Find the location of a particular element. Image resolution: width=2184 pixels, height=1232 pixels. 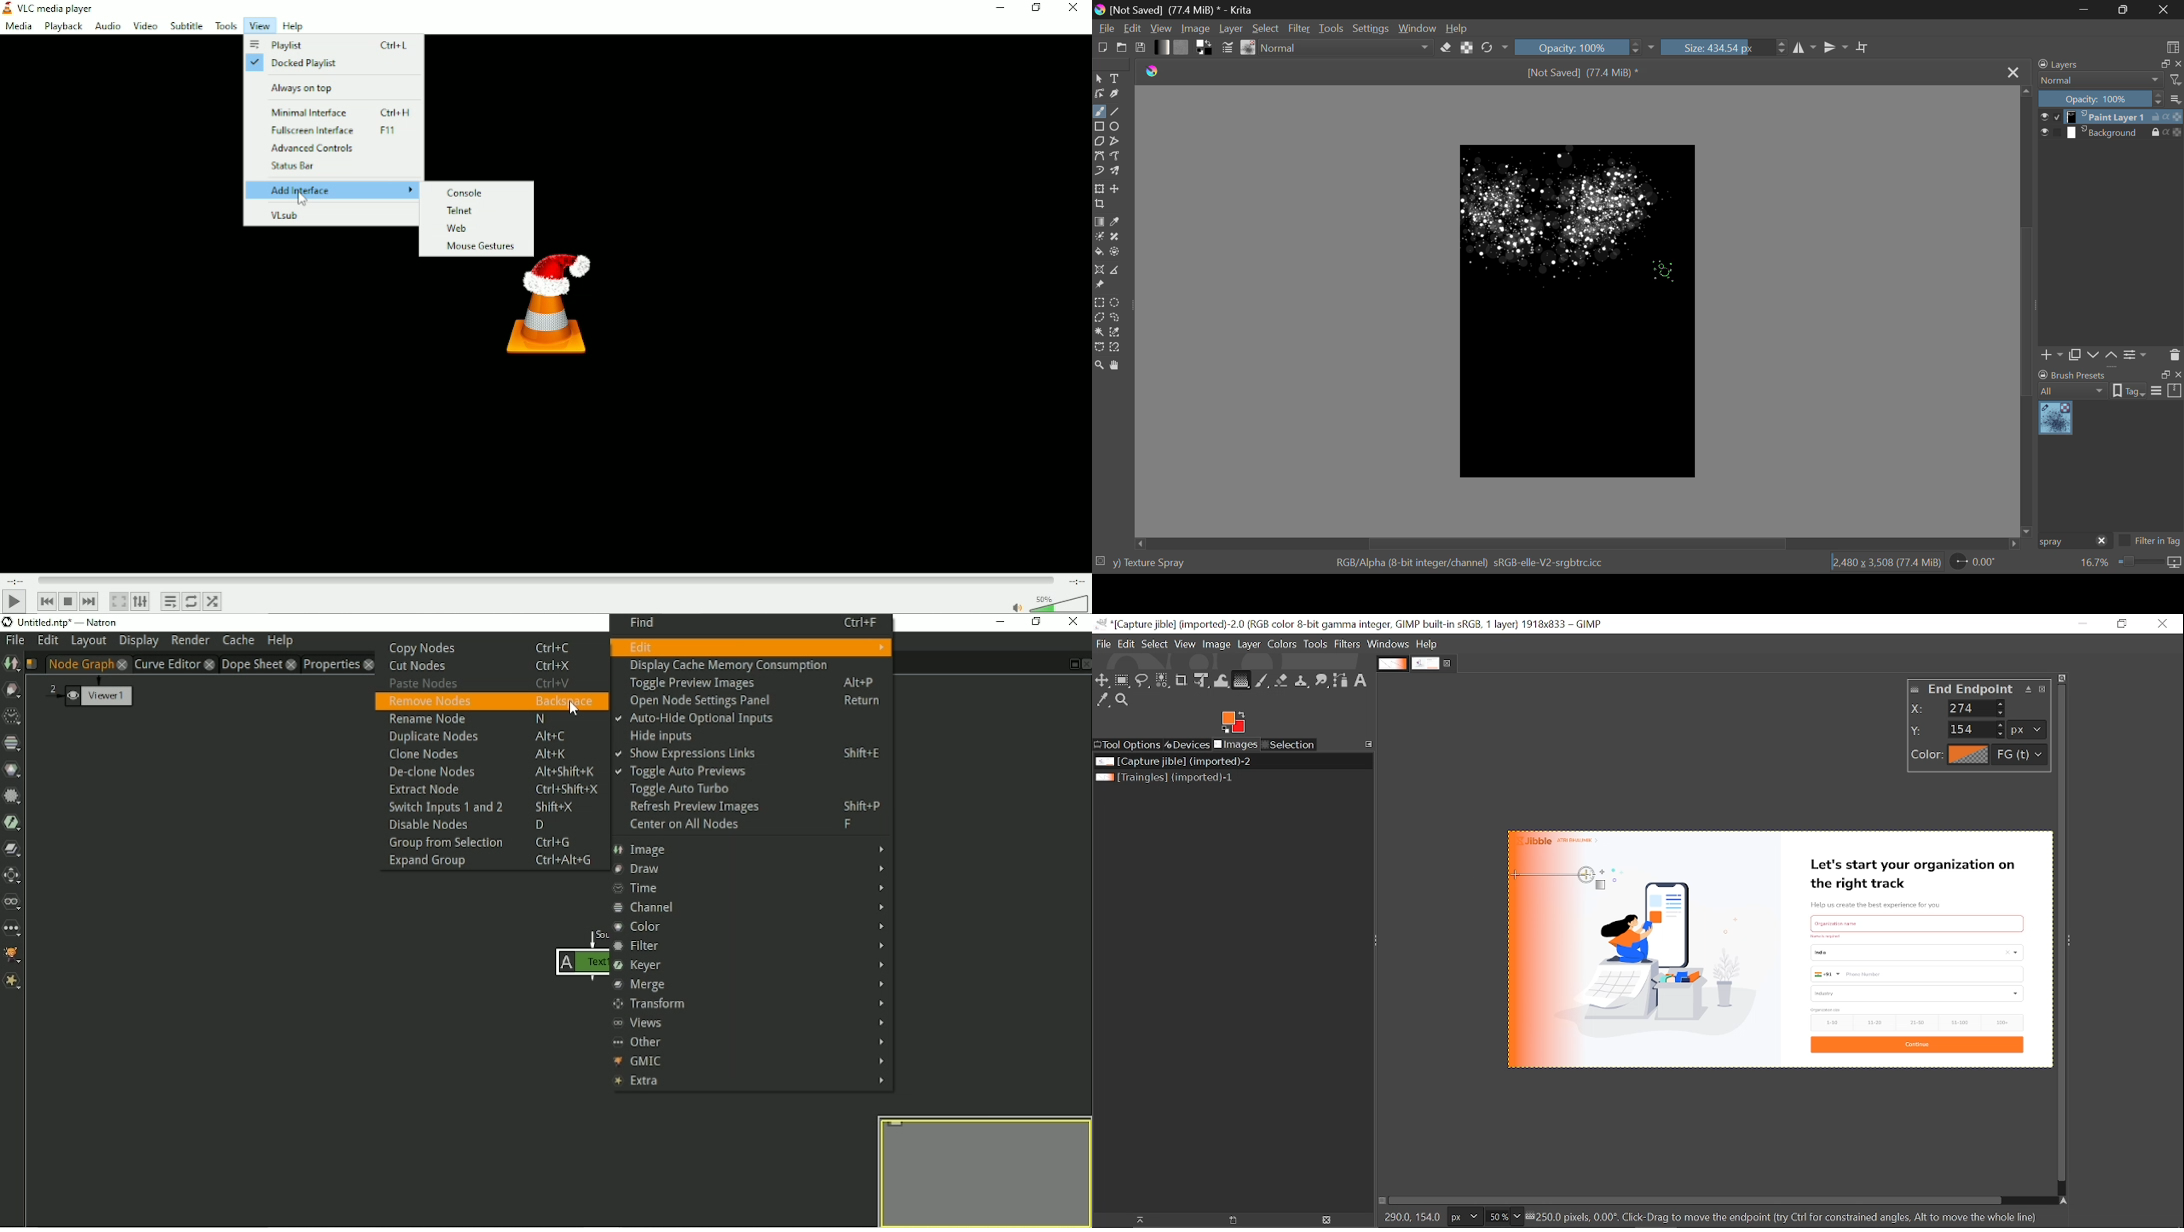

VLC logo is located at coordinates (7, 7).